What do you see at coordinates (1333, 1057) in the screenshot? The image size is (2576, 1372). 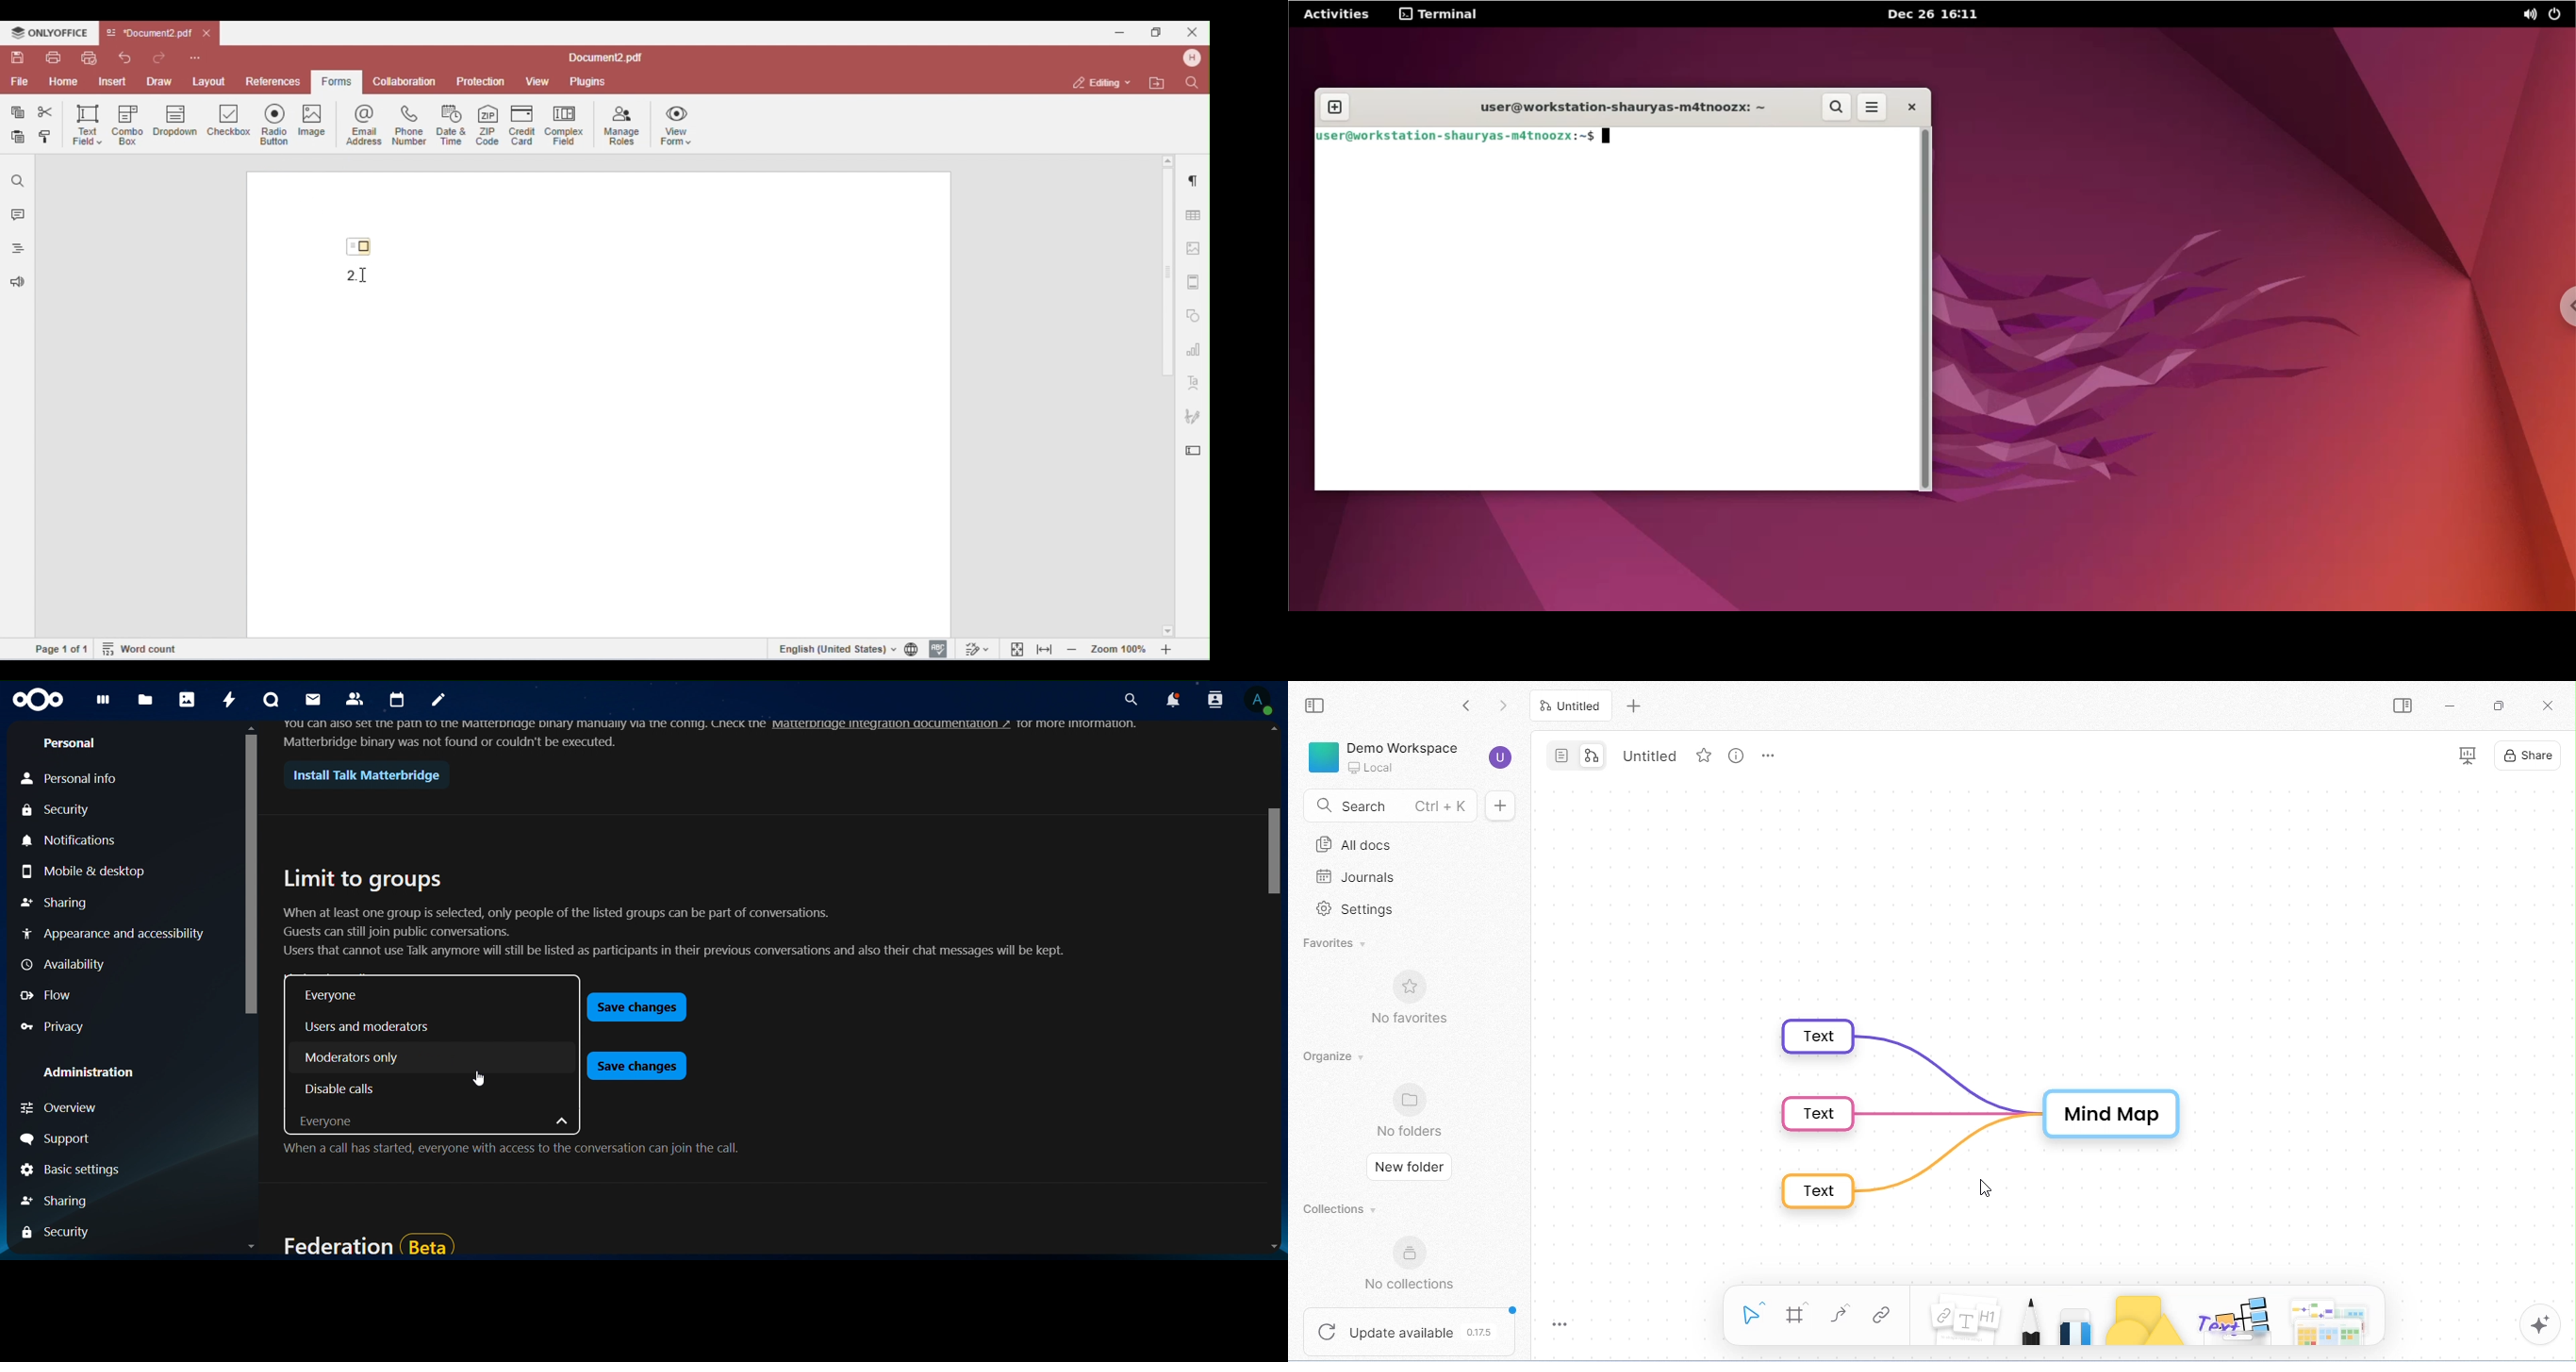 I see `organize` at bounding box center [1333, 1057].